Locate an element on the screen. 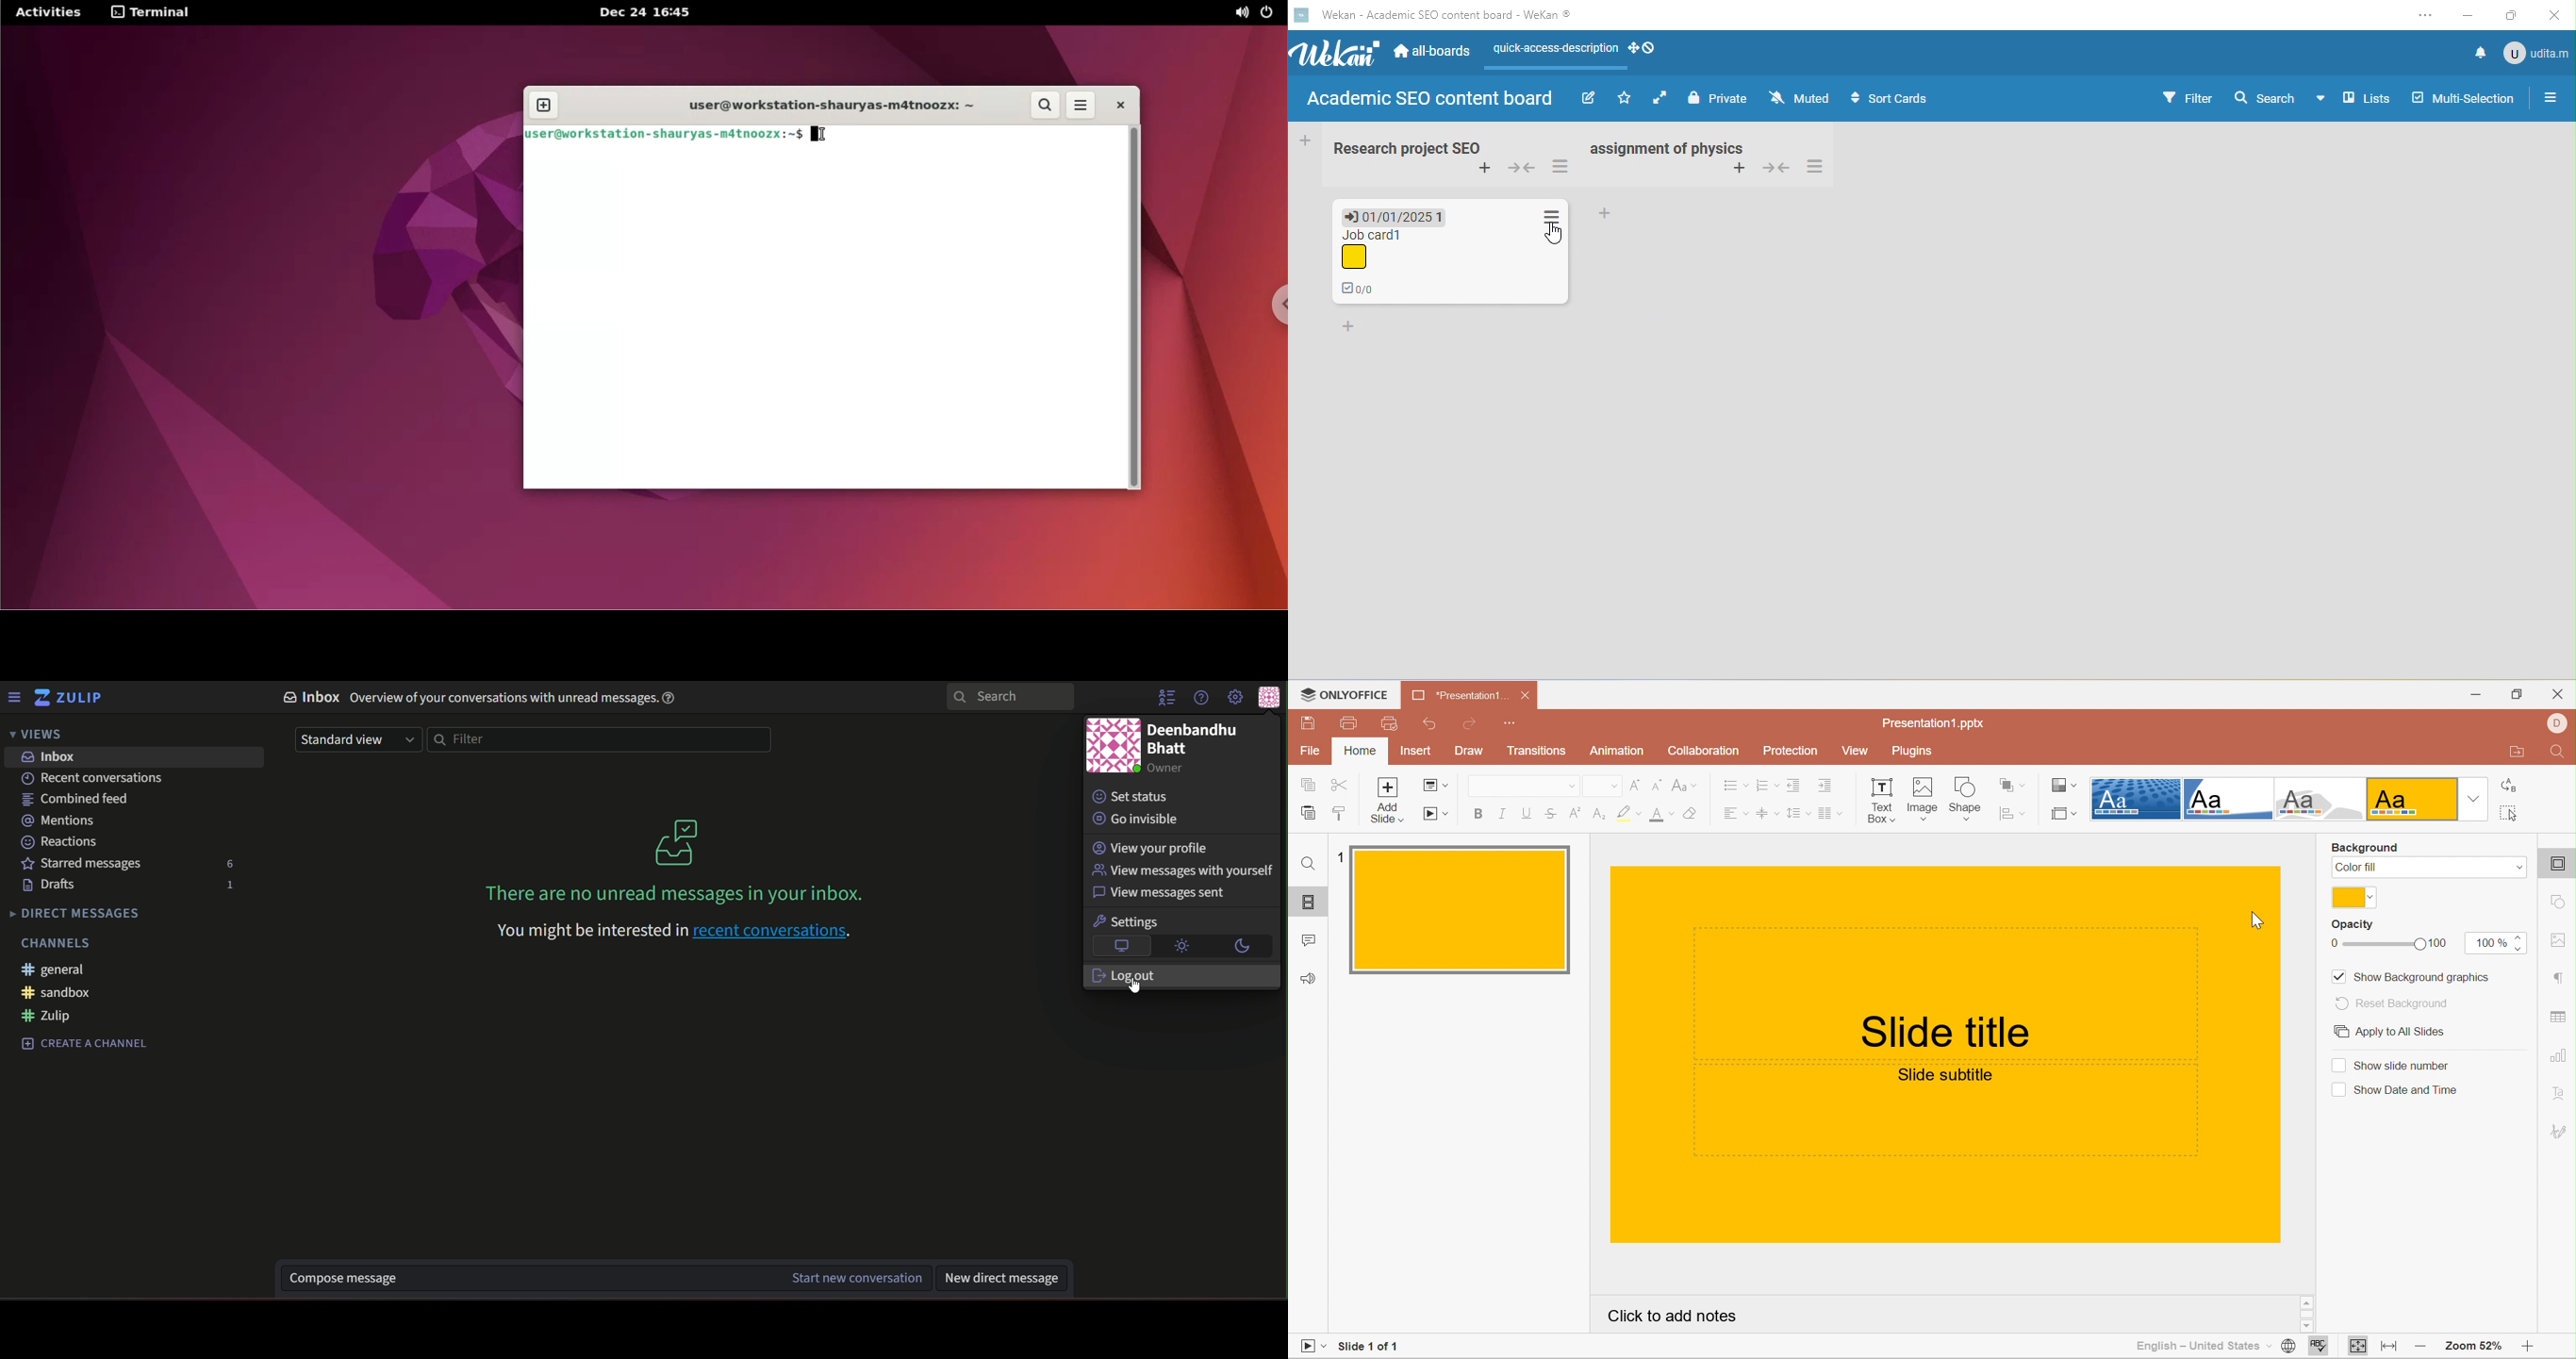 This screenshot has width=2576, height=1372. swimlane action is located at coordinates (1561, 168).